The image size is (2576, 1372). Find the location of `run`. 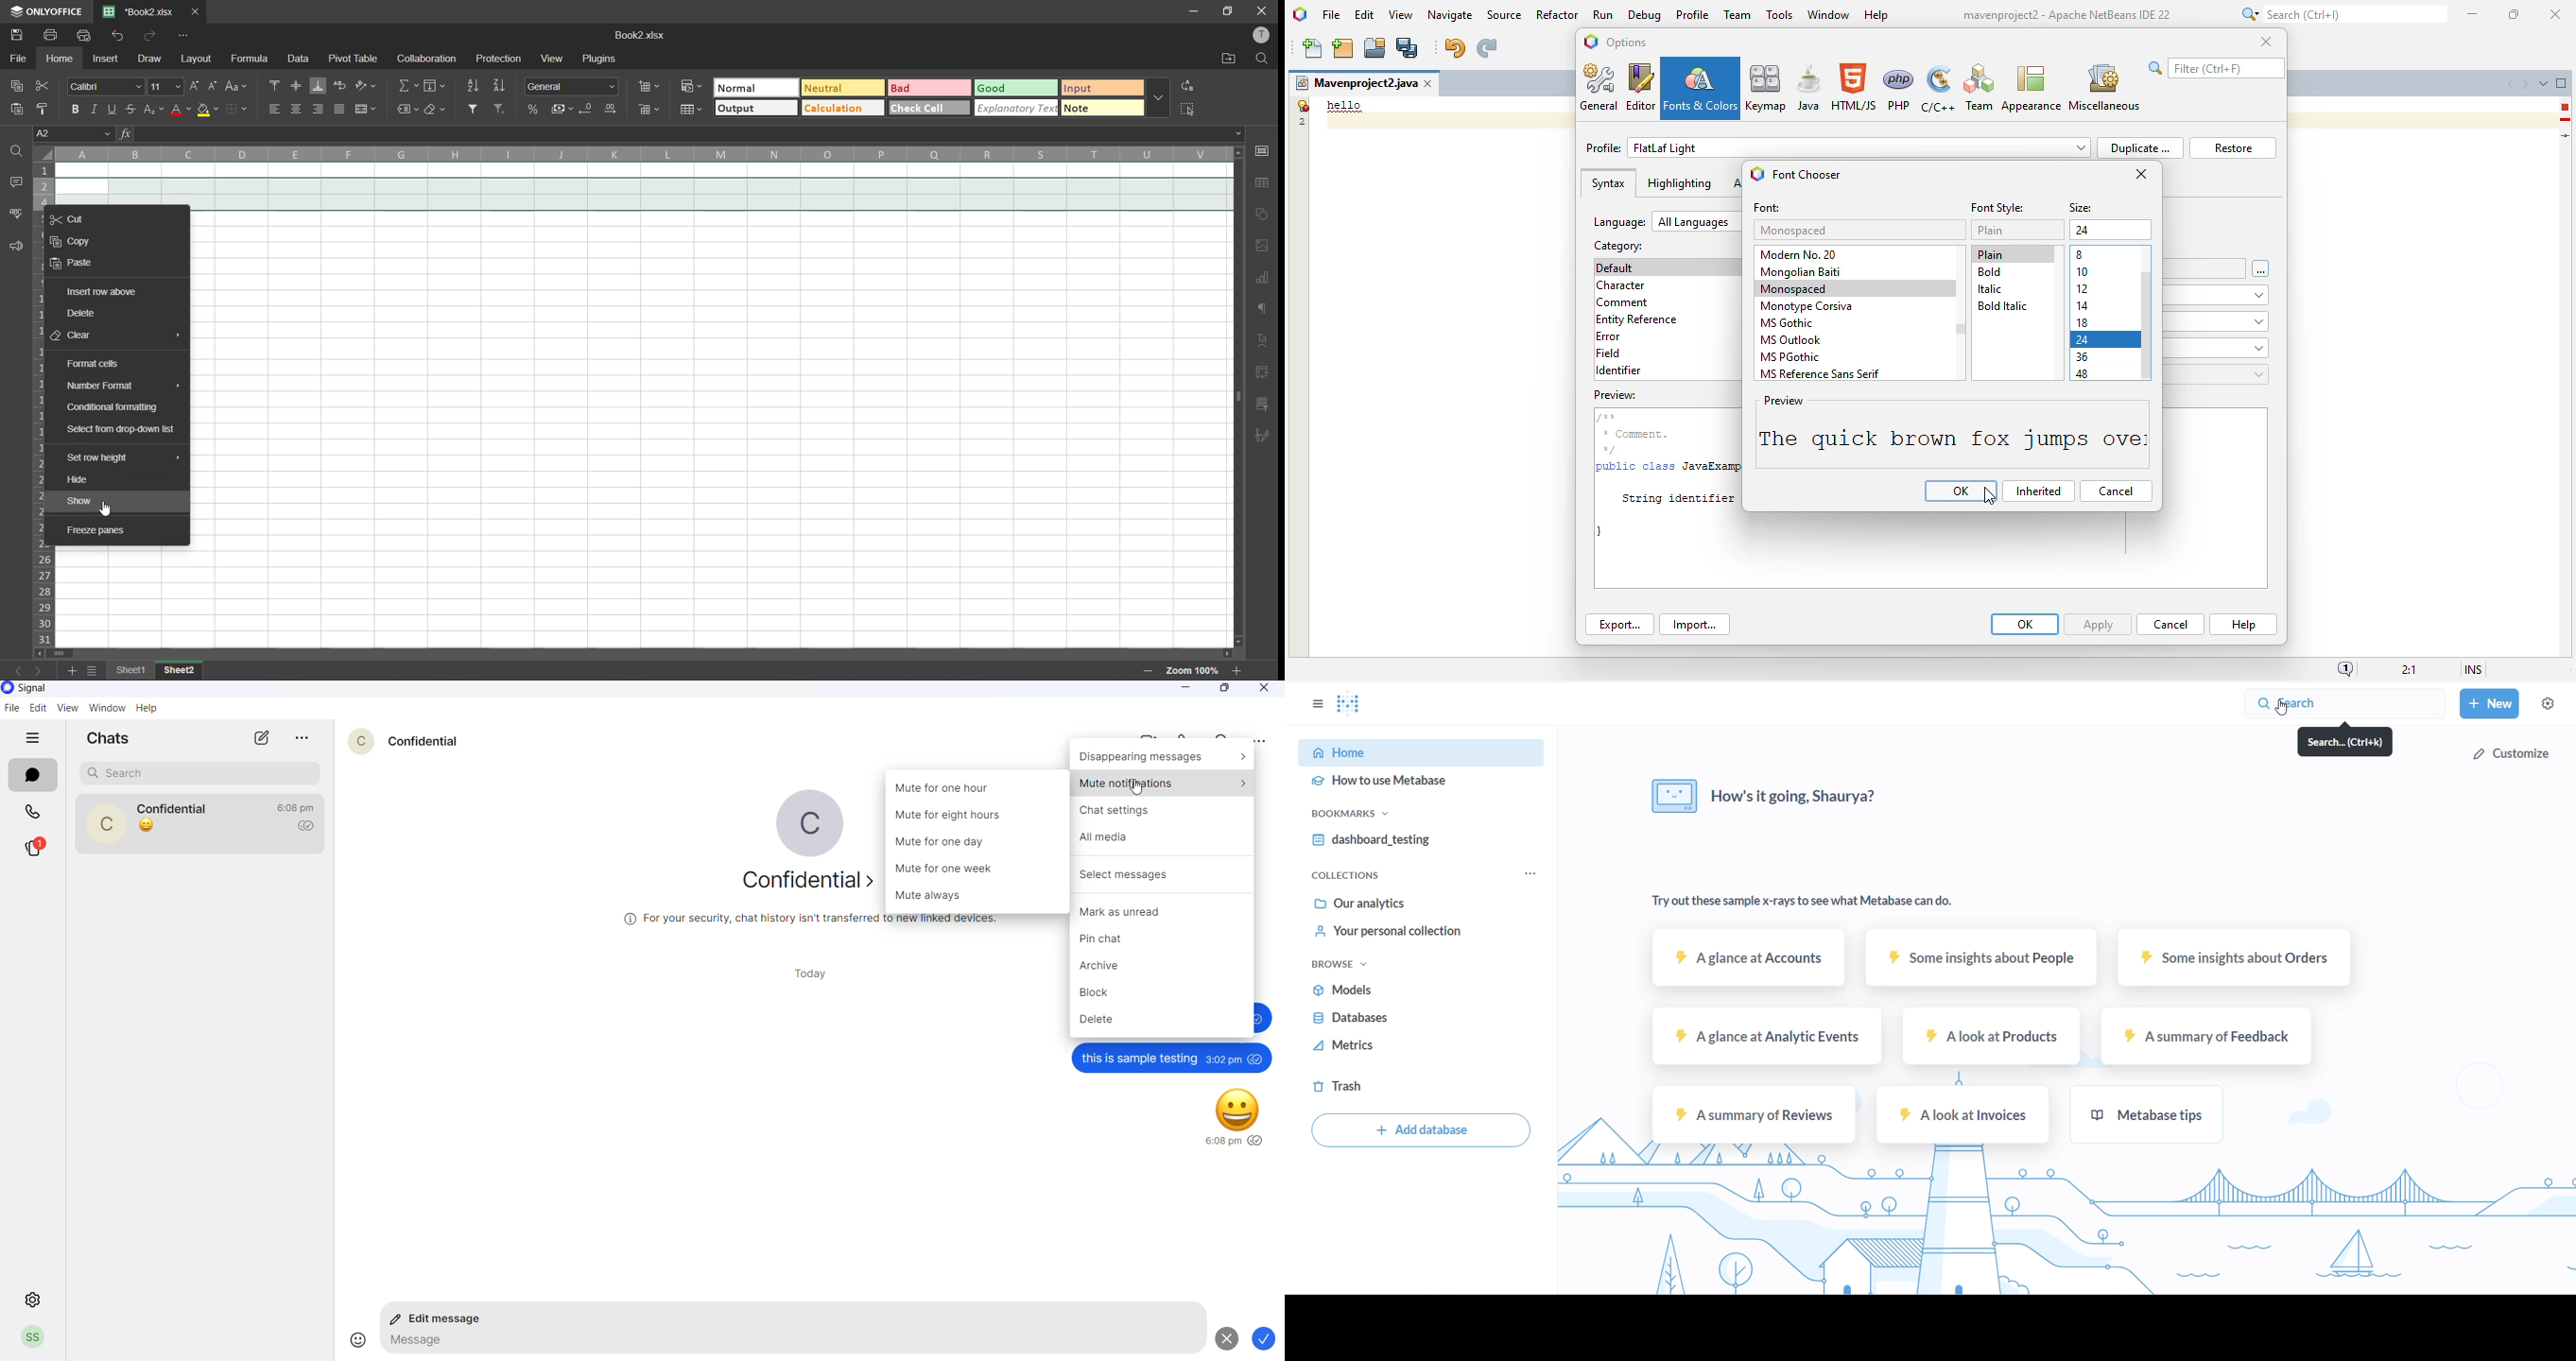

run is located at coordinates (1604, 14).